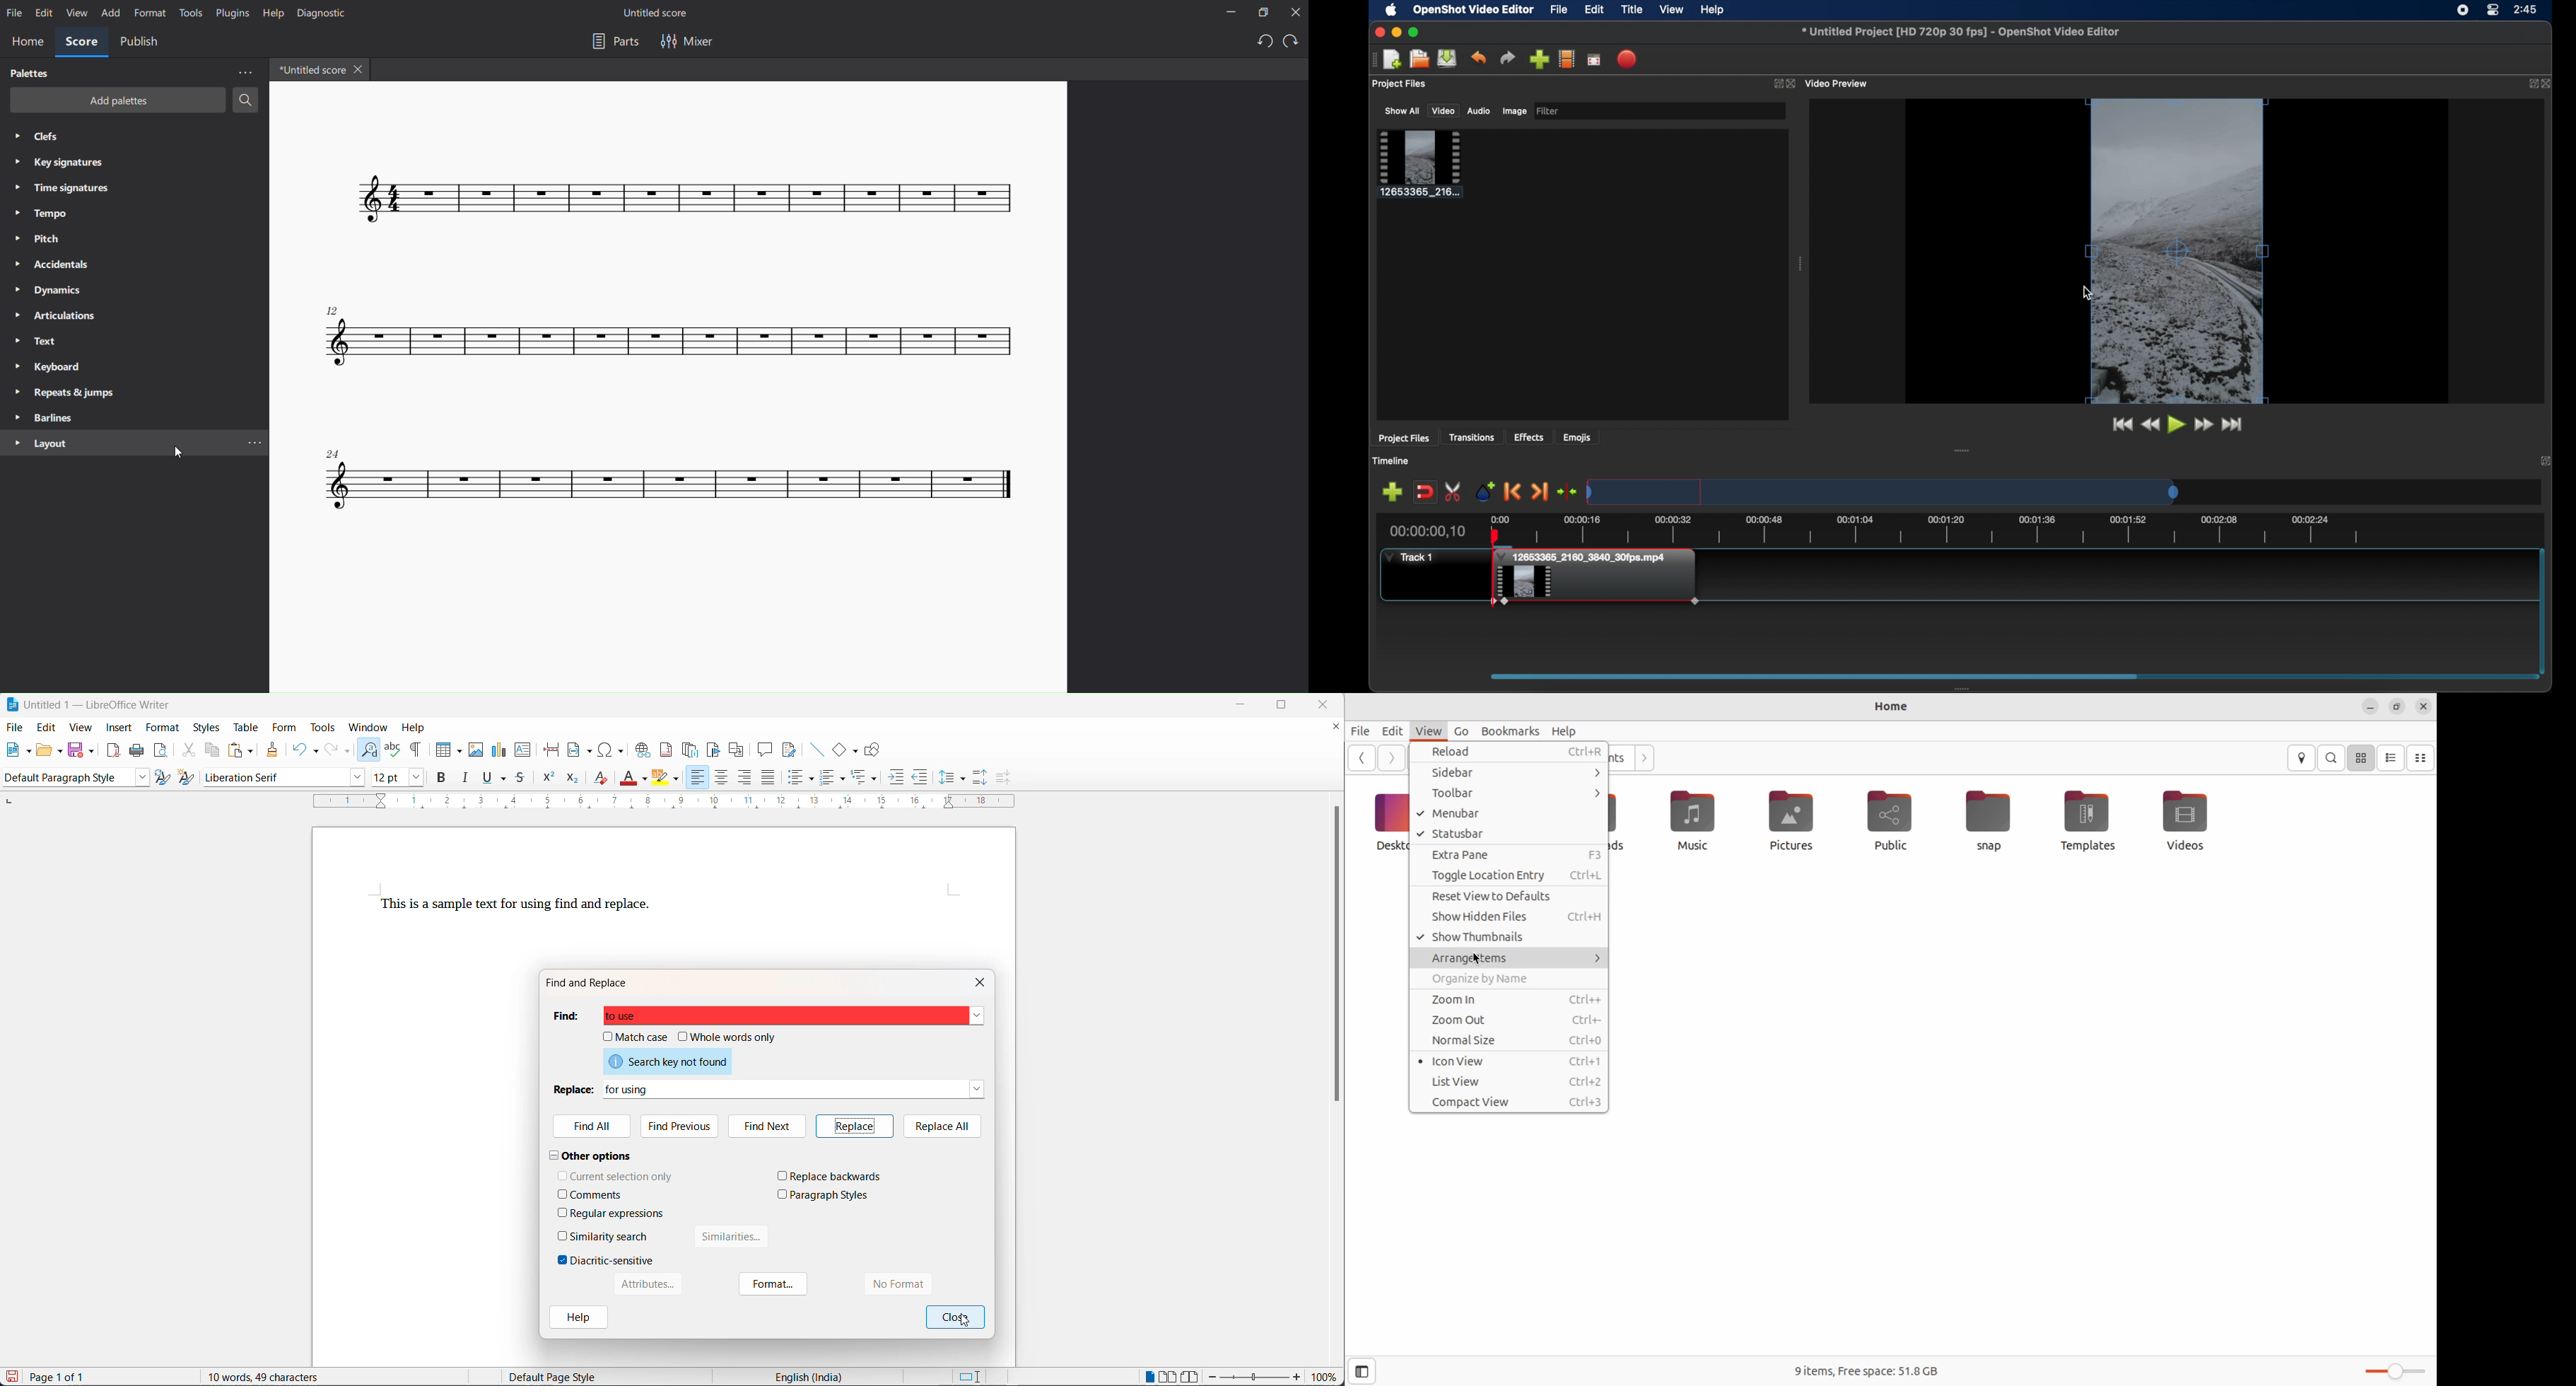 The height and width of the screenshot is (1400, 2576). I want to click on redo, so click(1294, 41).